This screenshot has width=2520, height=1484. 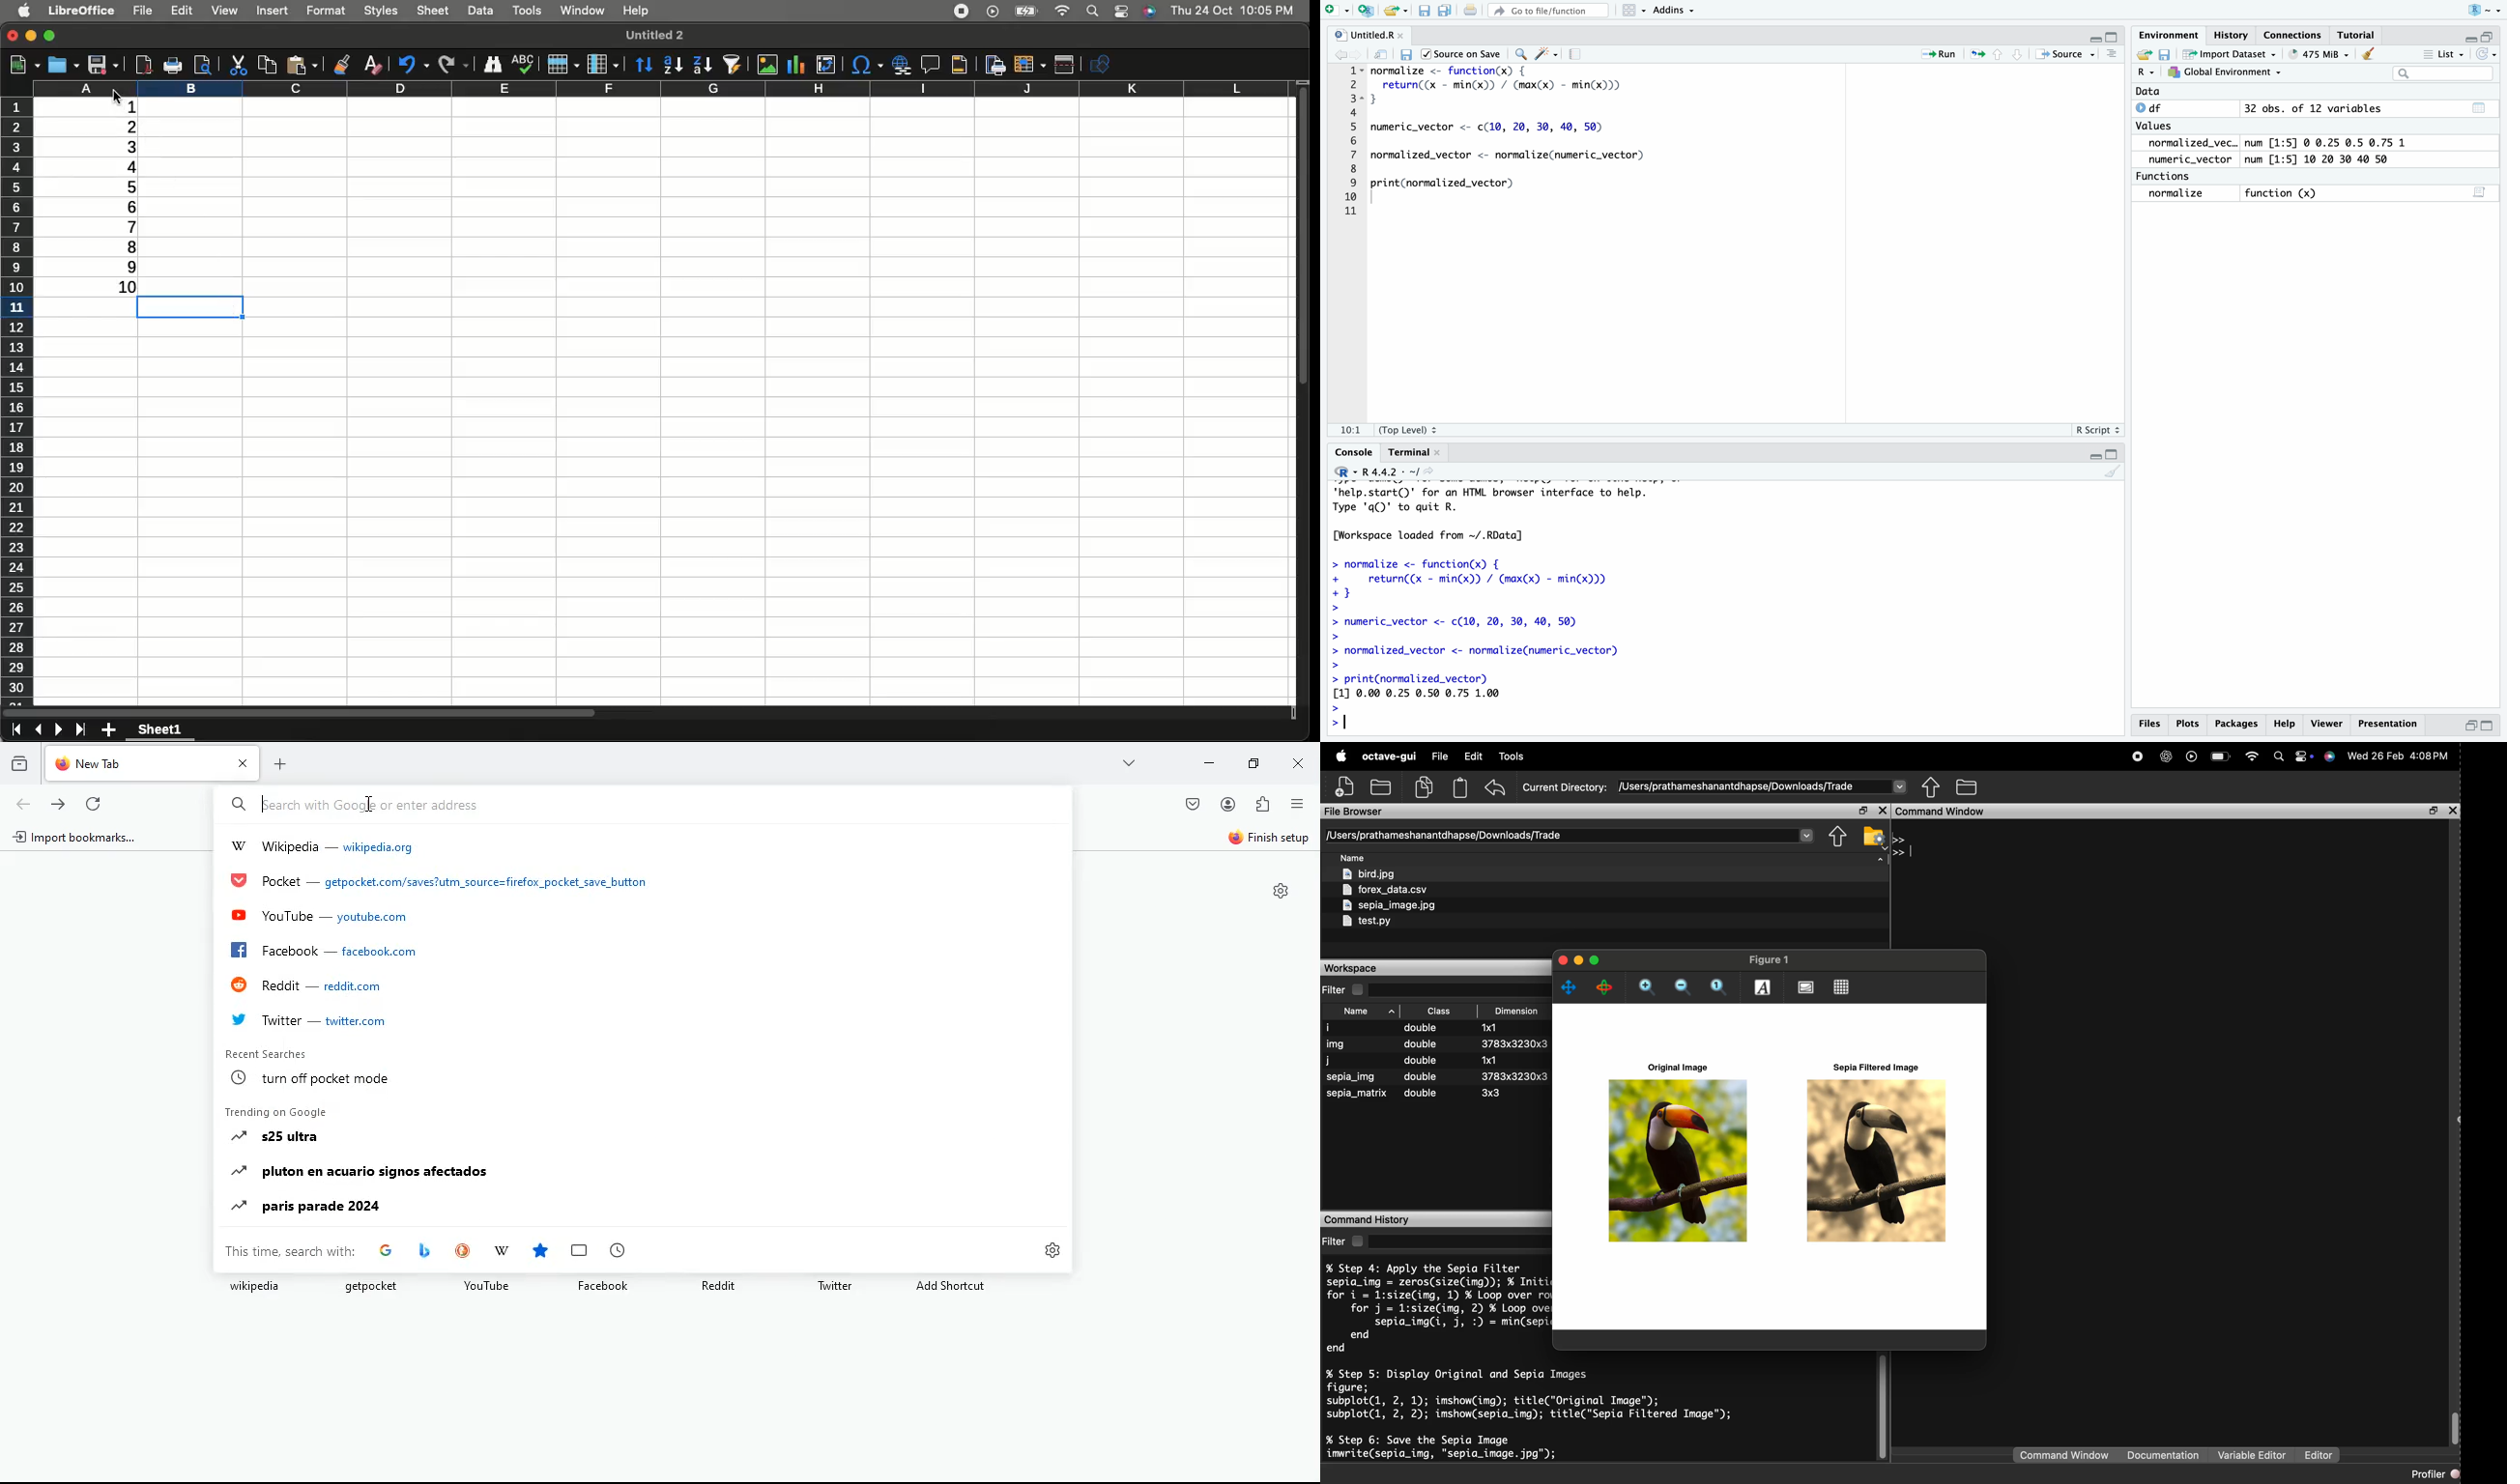 What do you see at coordinates (13, 36) in the screenshot?
I see `Close` at bounding box center [13, 36].